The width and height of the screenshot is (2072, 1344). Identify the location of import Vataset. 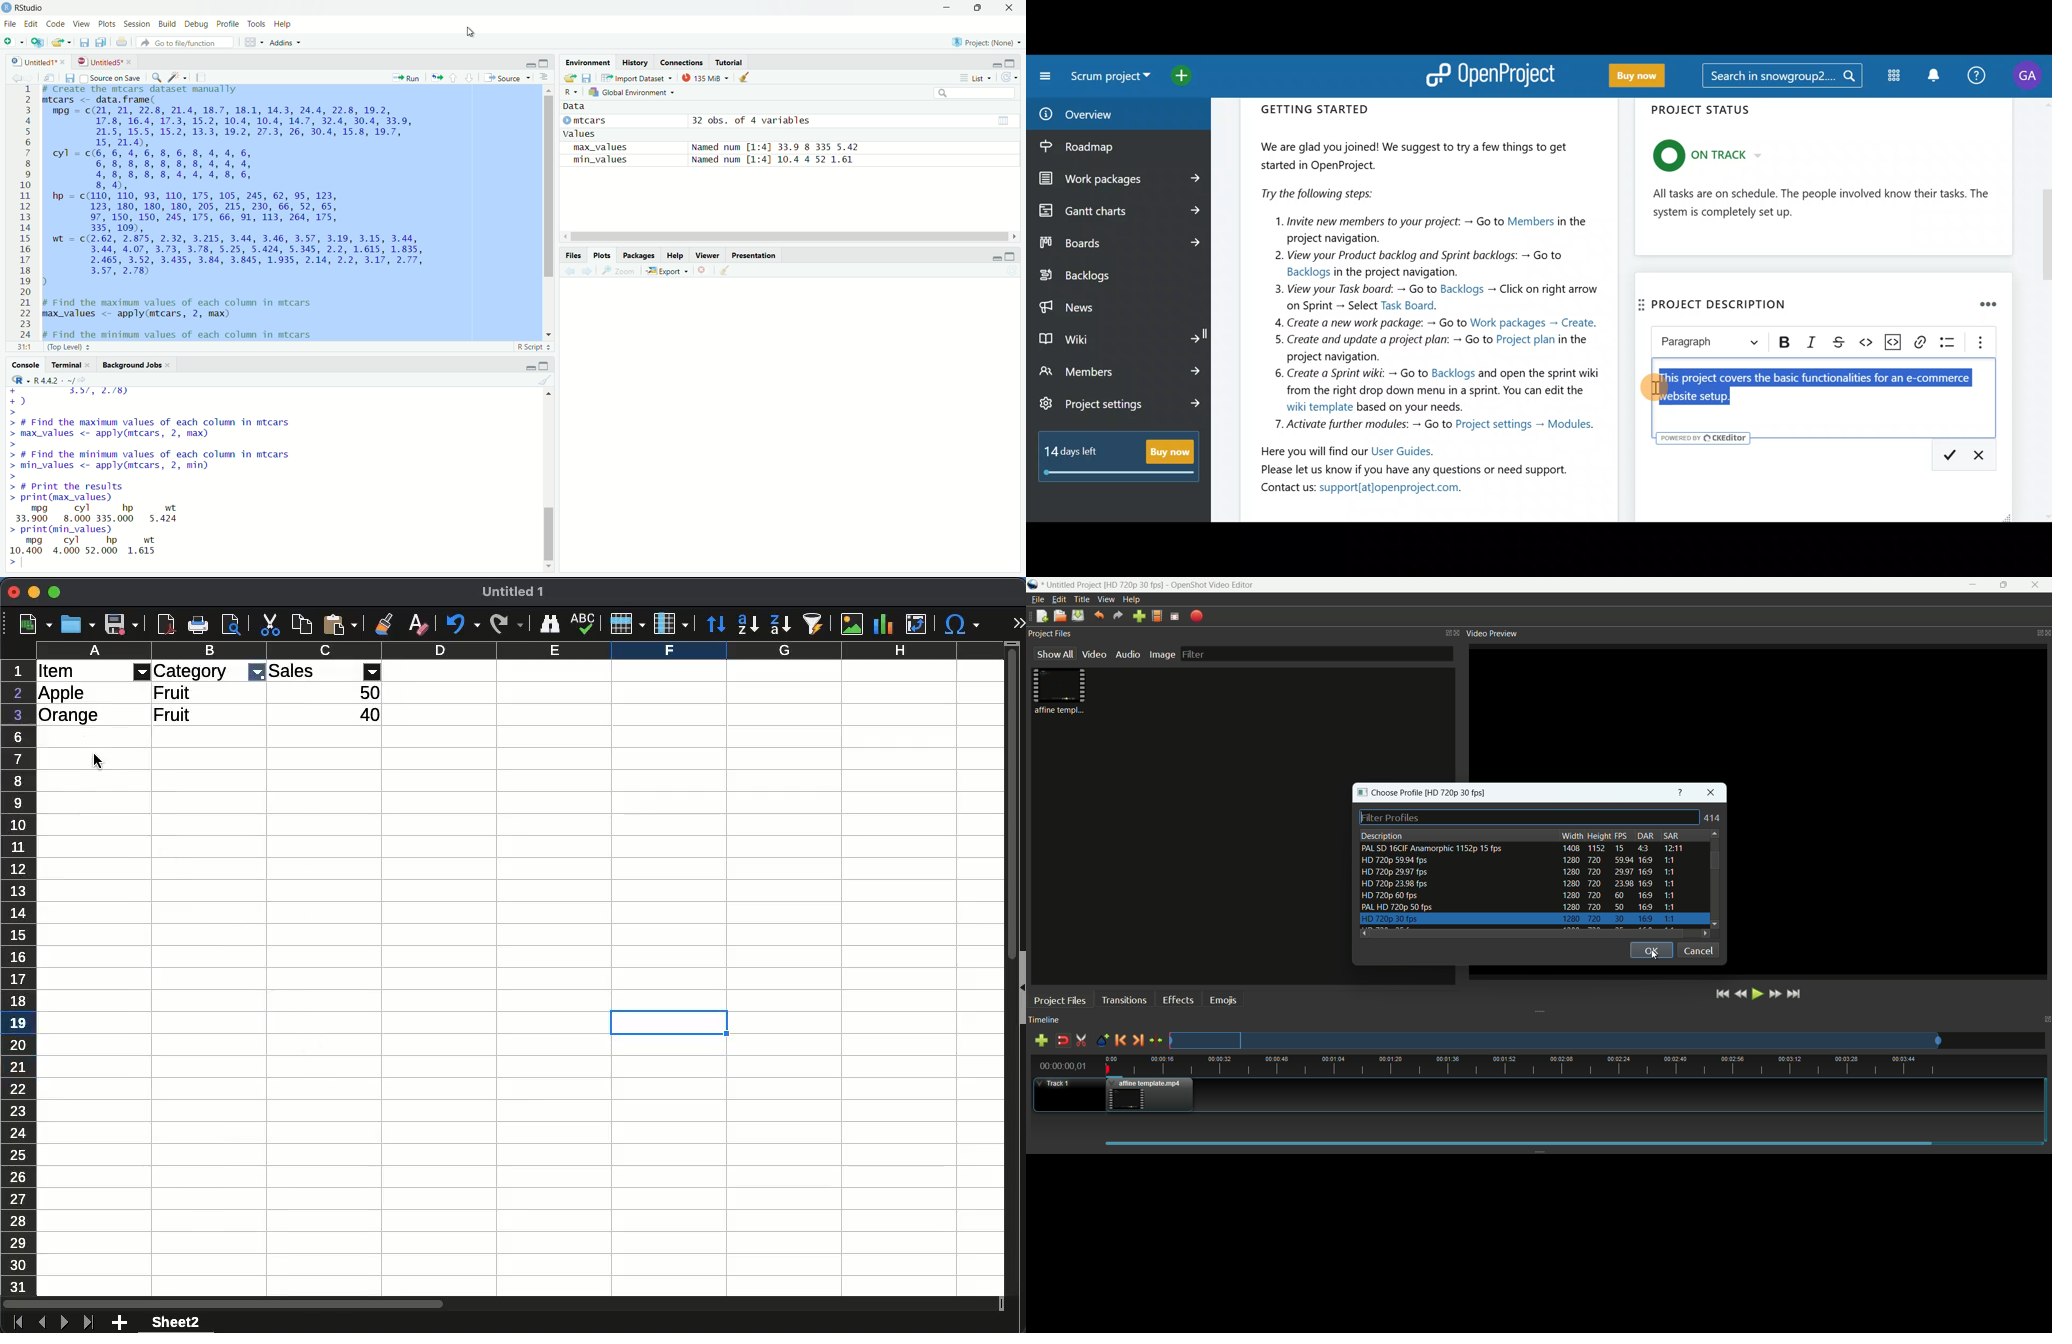
(637, 77).